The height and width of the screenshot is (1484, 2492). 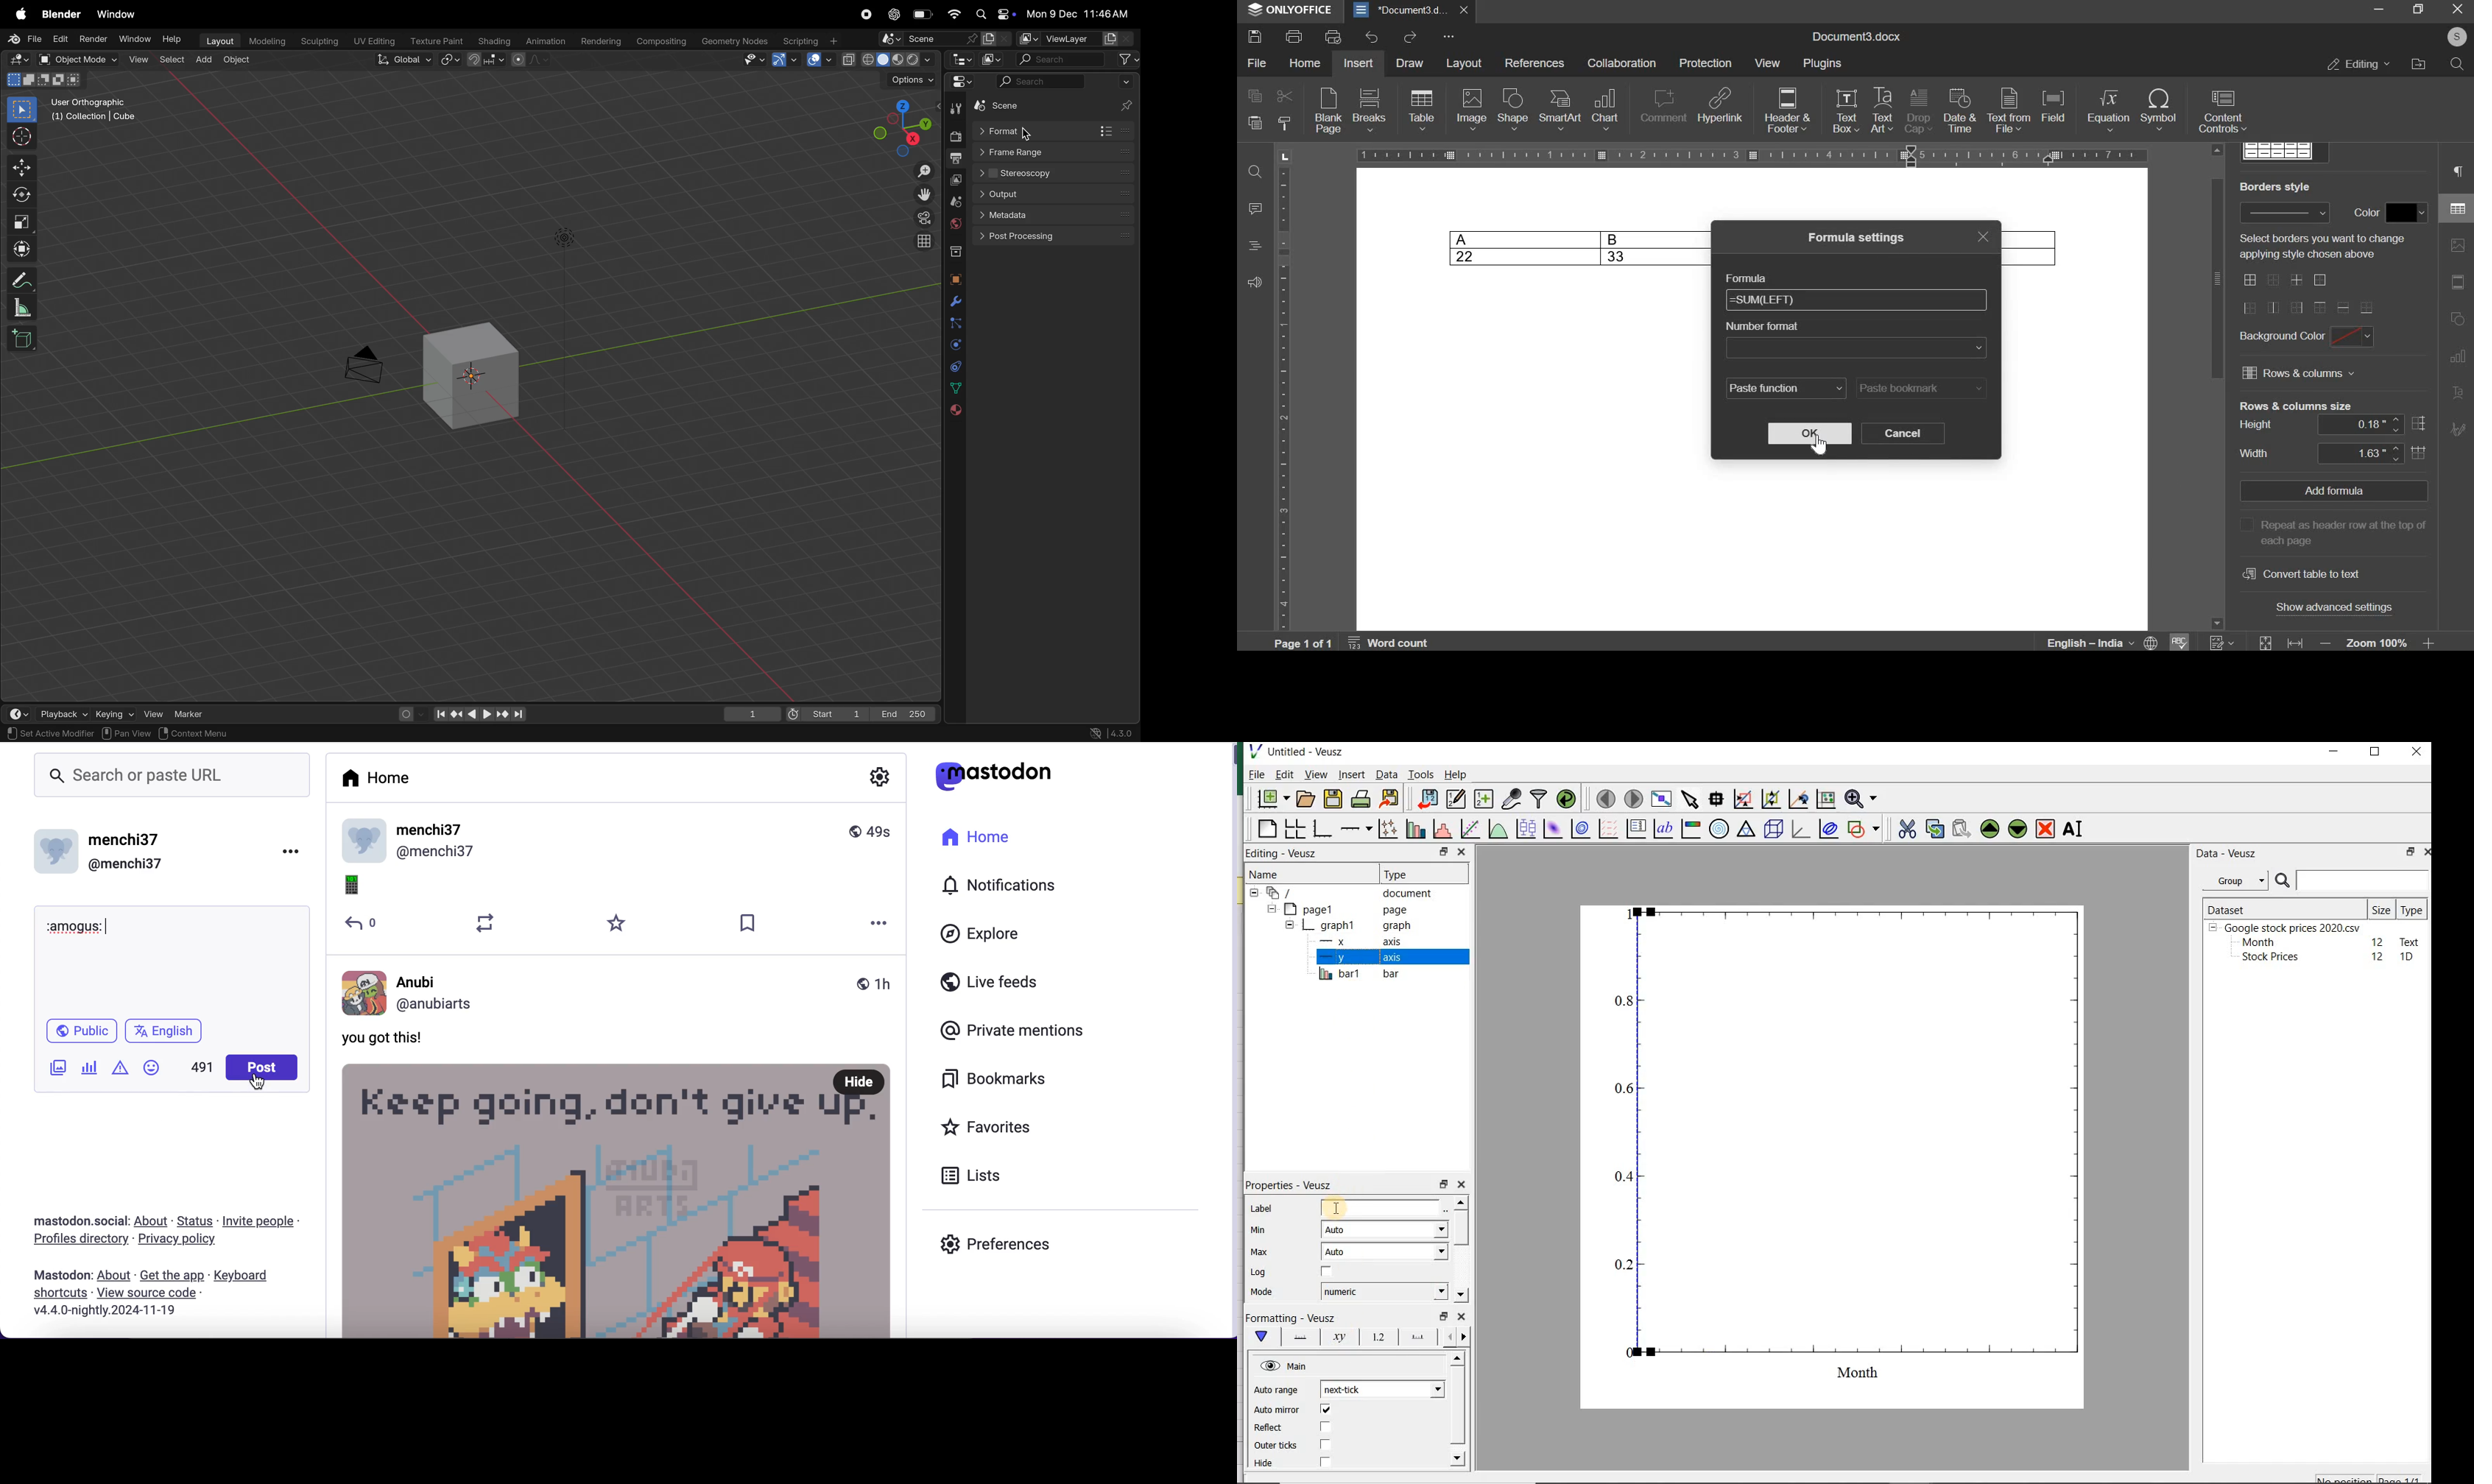 What do you see at coordinates (249, 1275) in the screenshot?
I see `keyboard` at bounding box center [249, 1275].